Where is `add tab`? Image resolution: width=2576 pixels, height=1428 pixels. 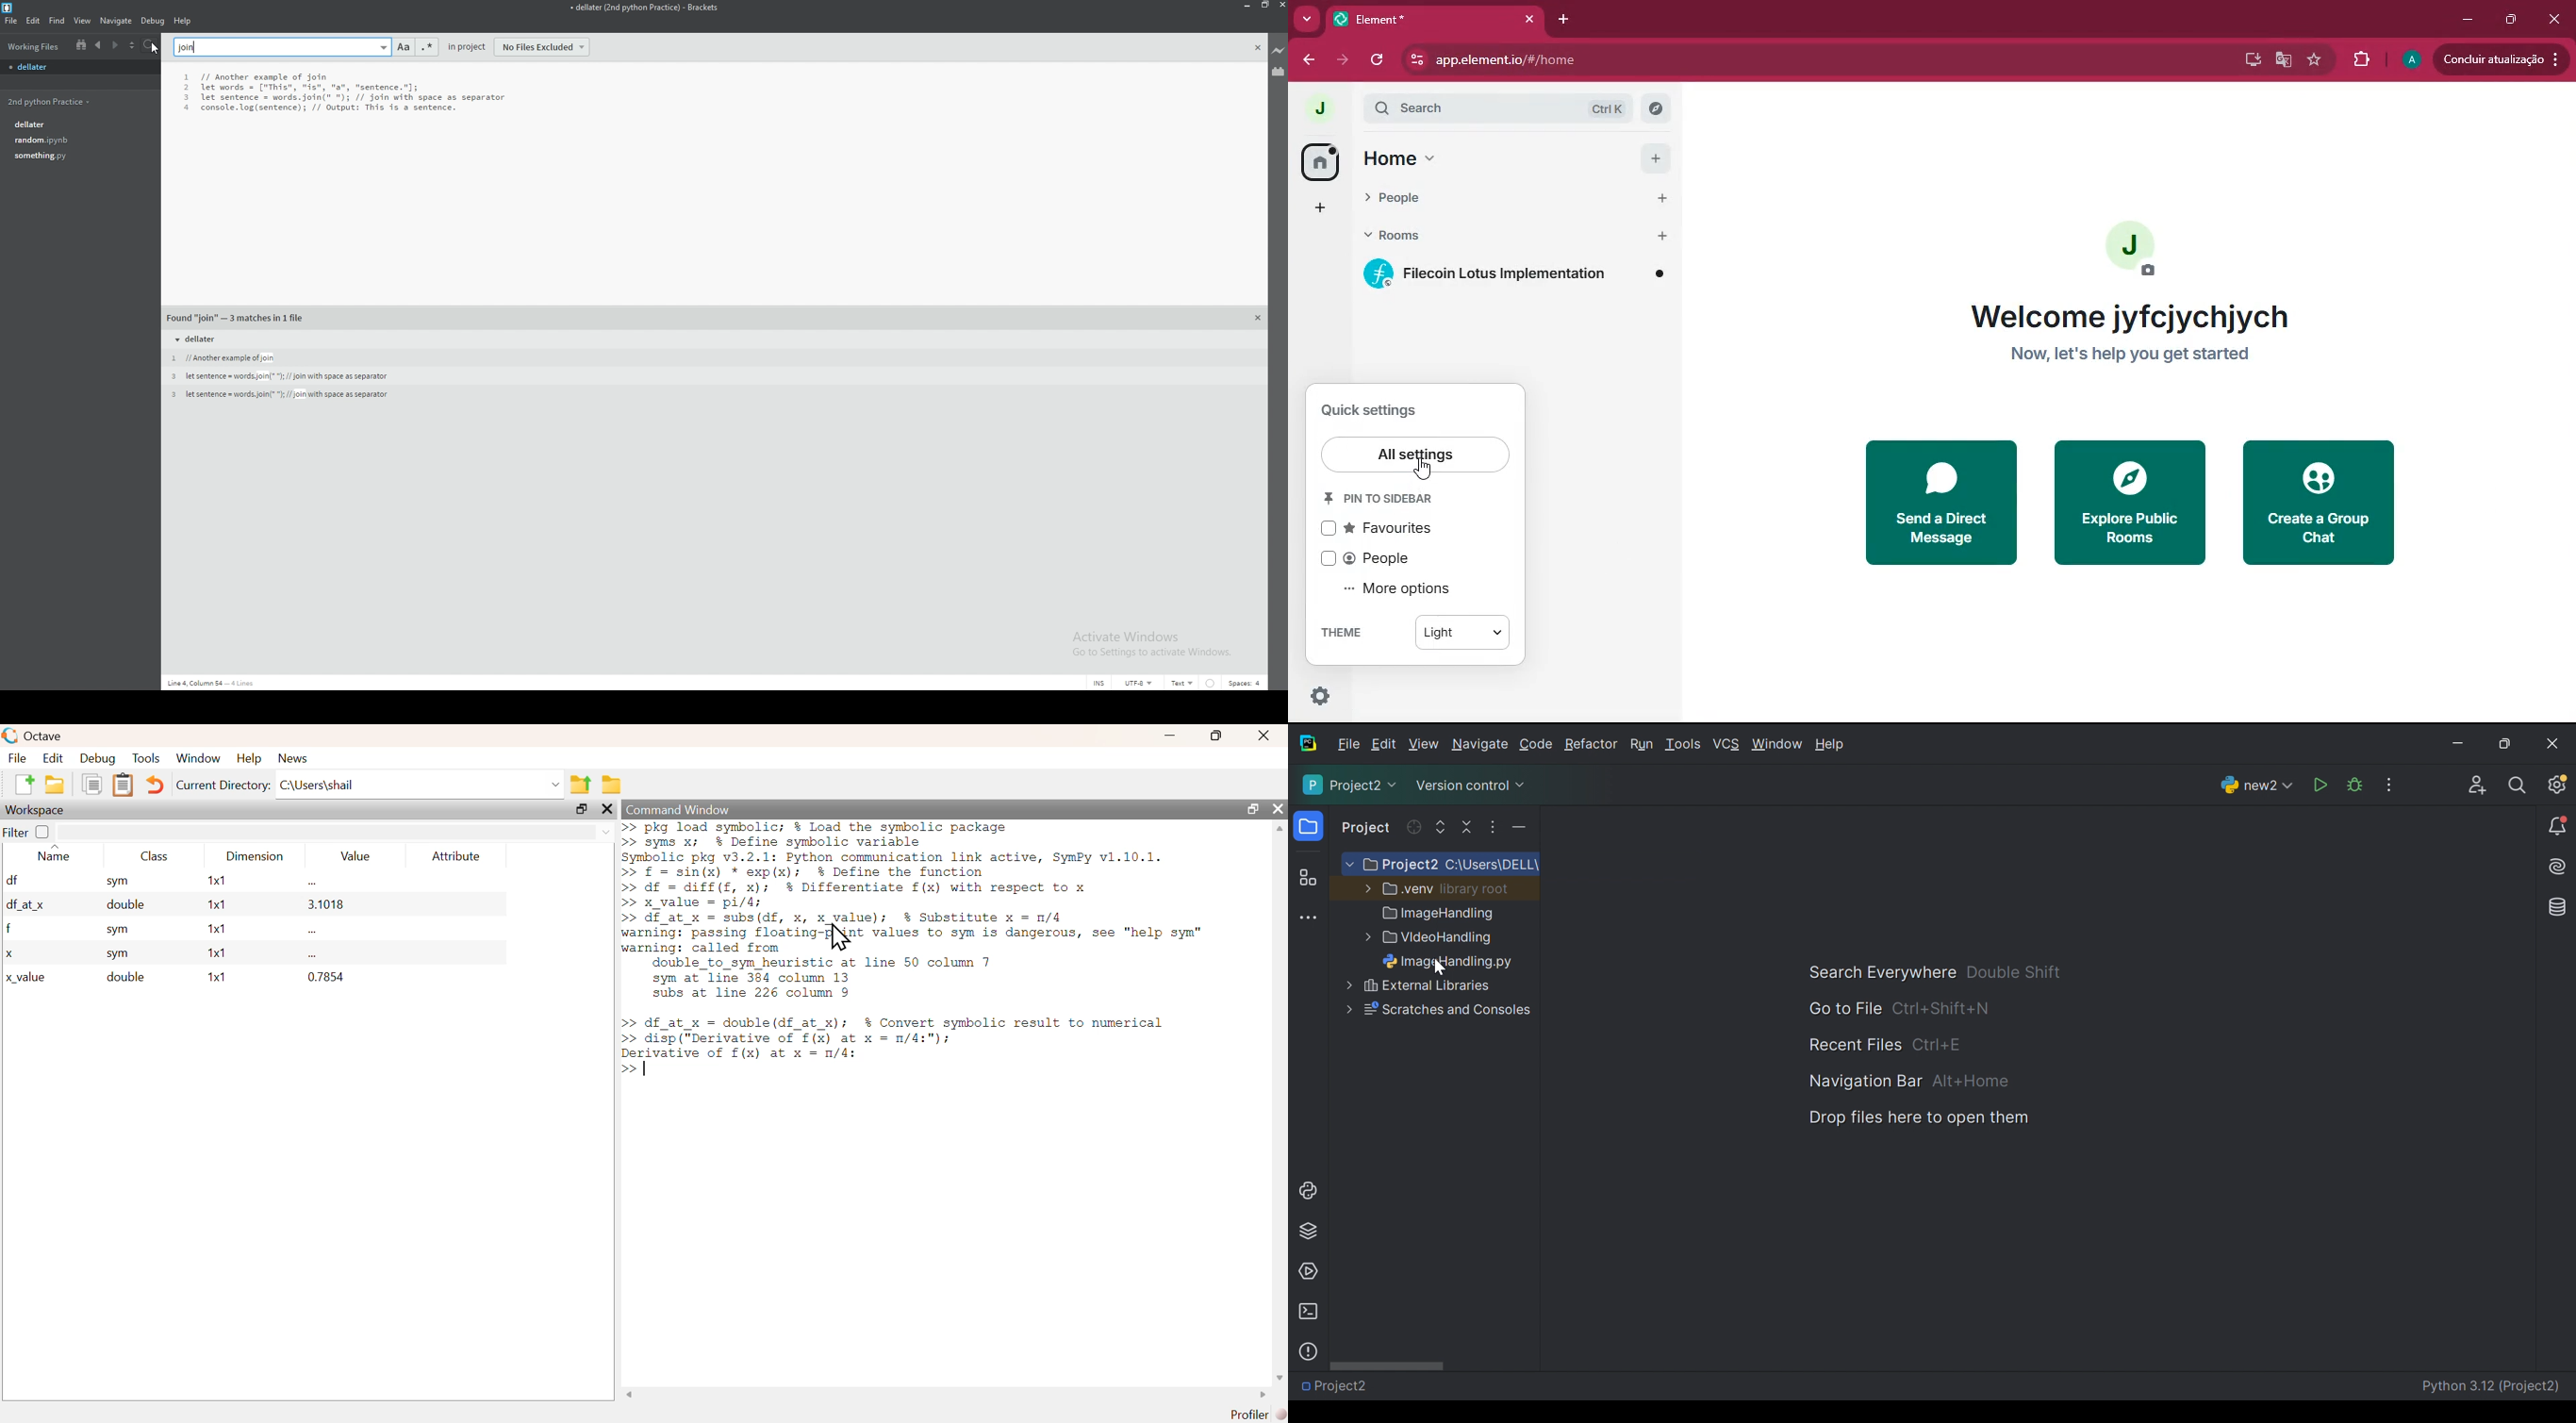 add tab is located at coordinates (1565, 20).